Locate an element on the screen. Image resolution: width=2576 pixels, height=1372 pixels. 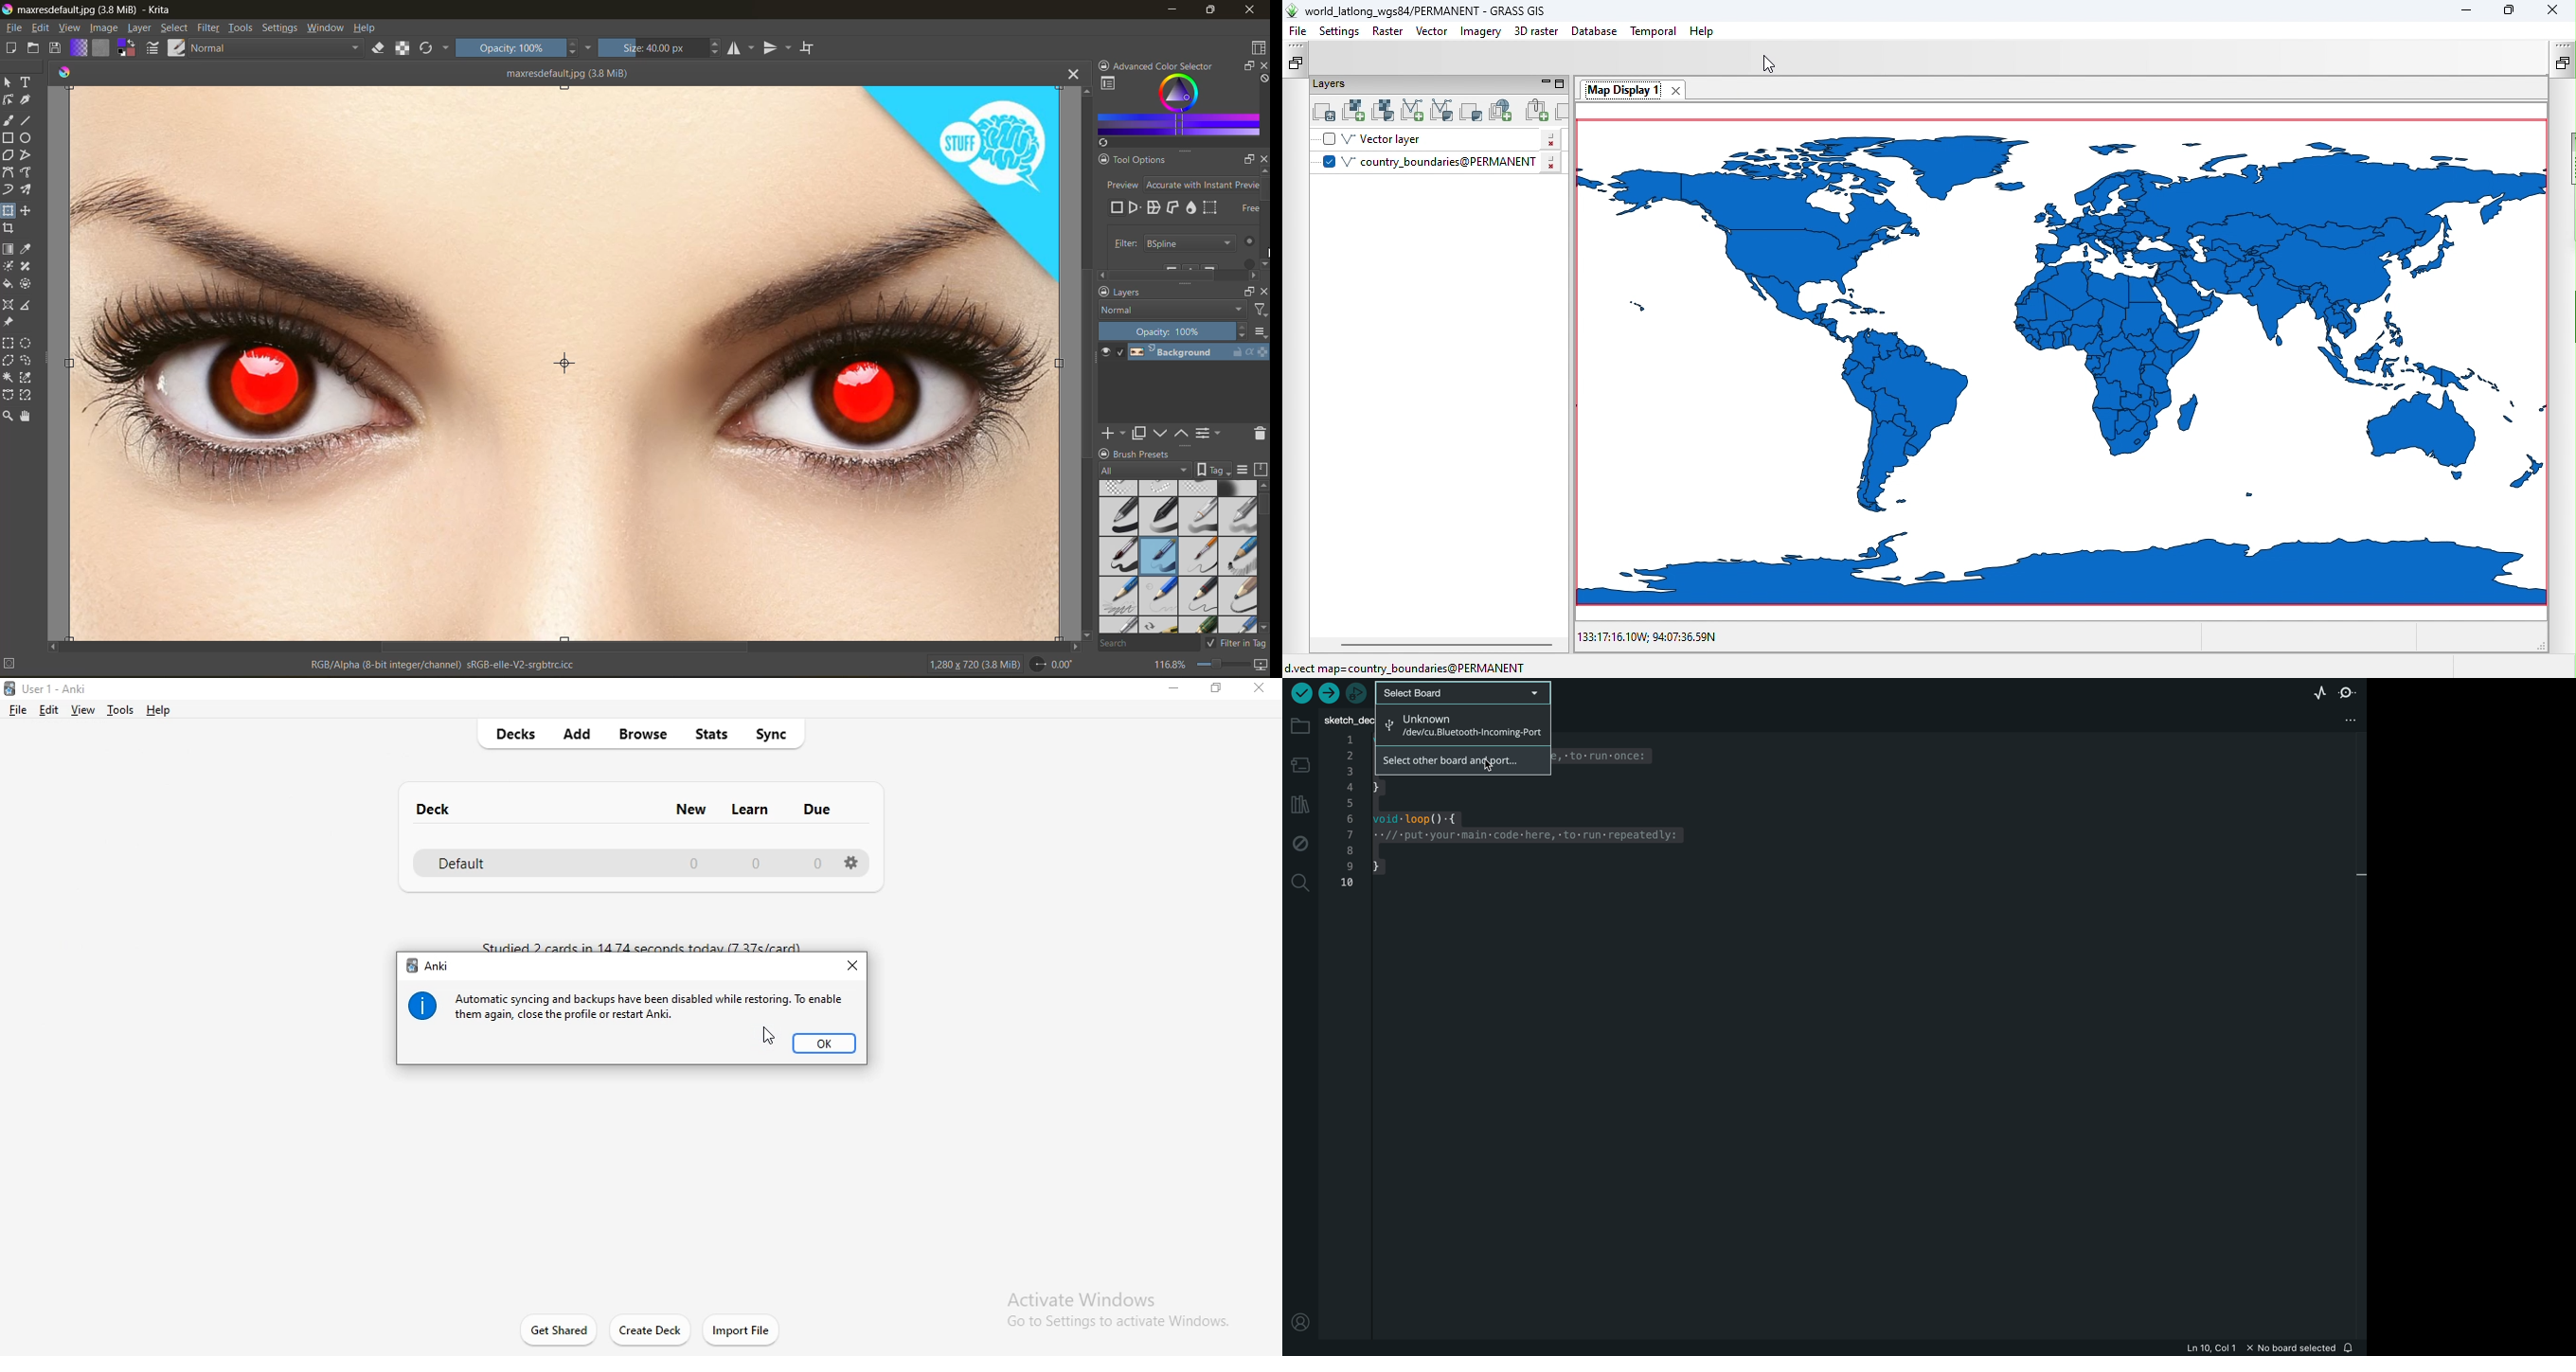
Tool options is located at coordinates (1152, 158).